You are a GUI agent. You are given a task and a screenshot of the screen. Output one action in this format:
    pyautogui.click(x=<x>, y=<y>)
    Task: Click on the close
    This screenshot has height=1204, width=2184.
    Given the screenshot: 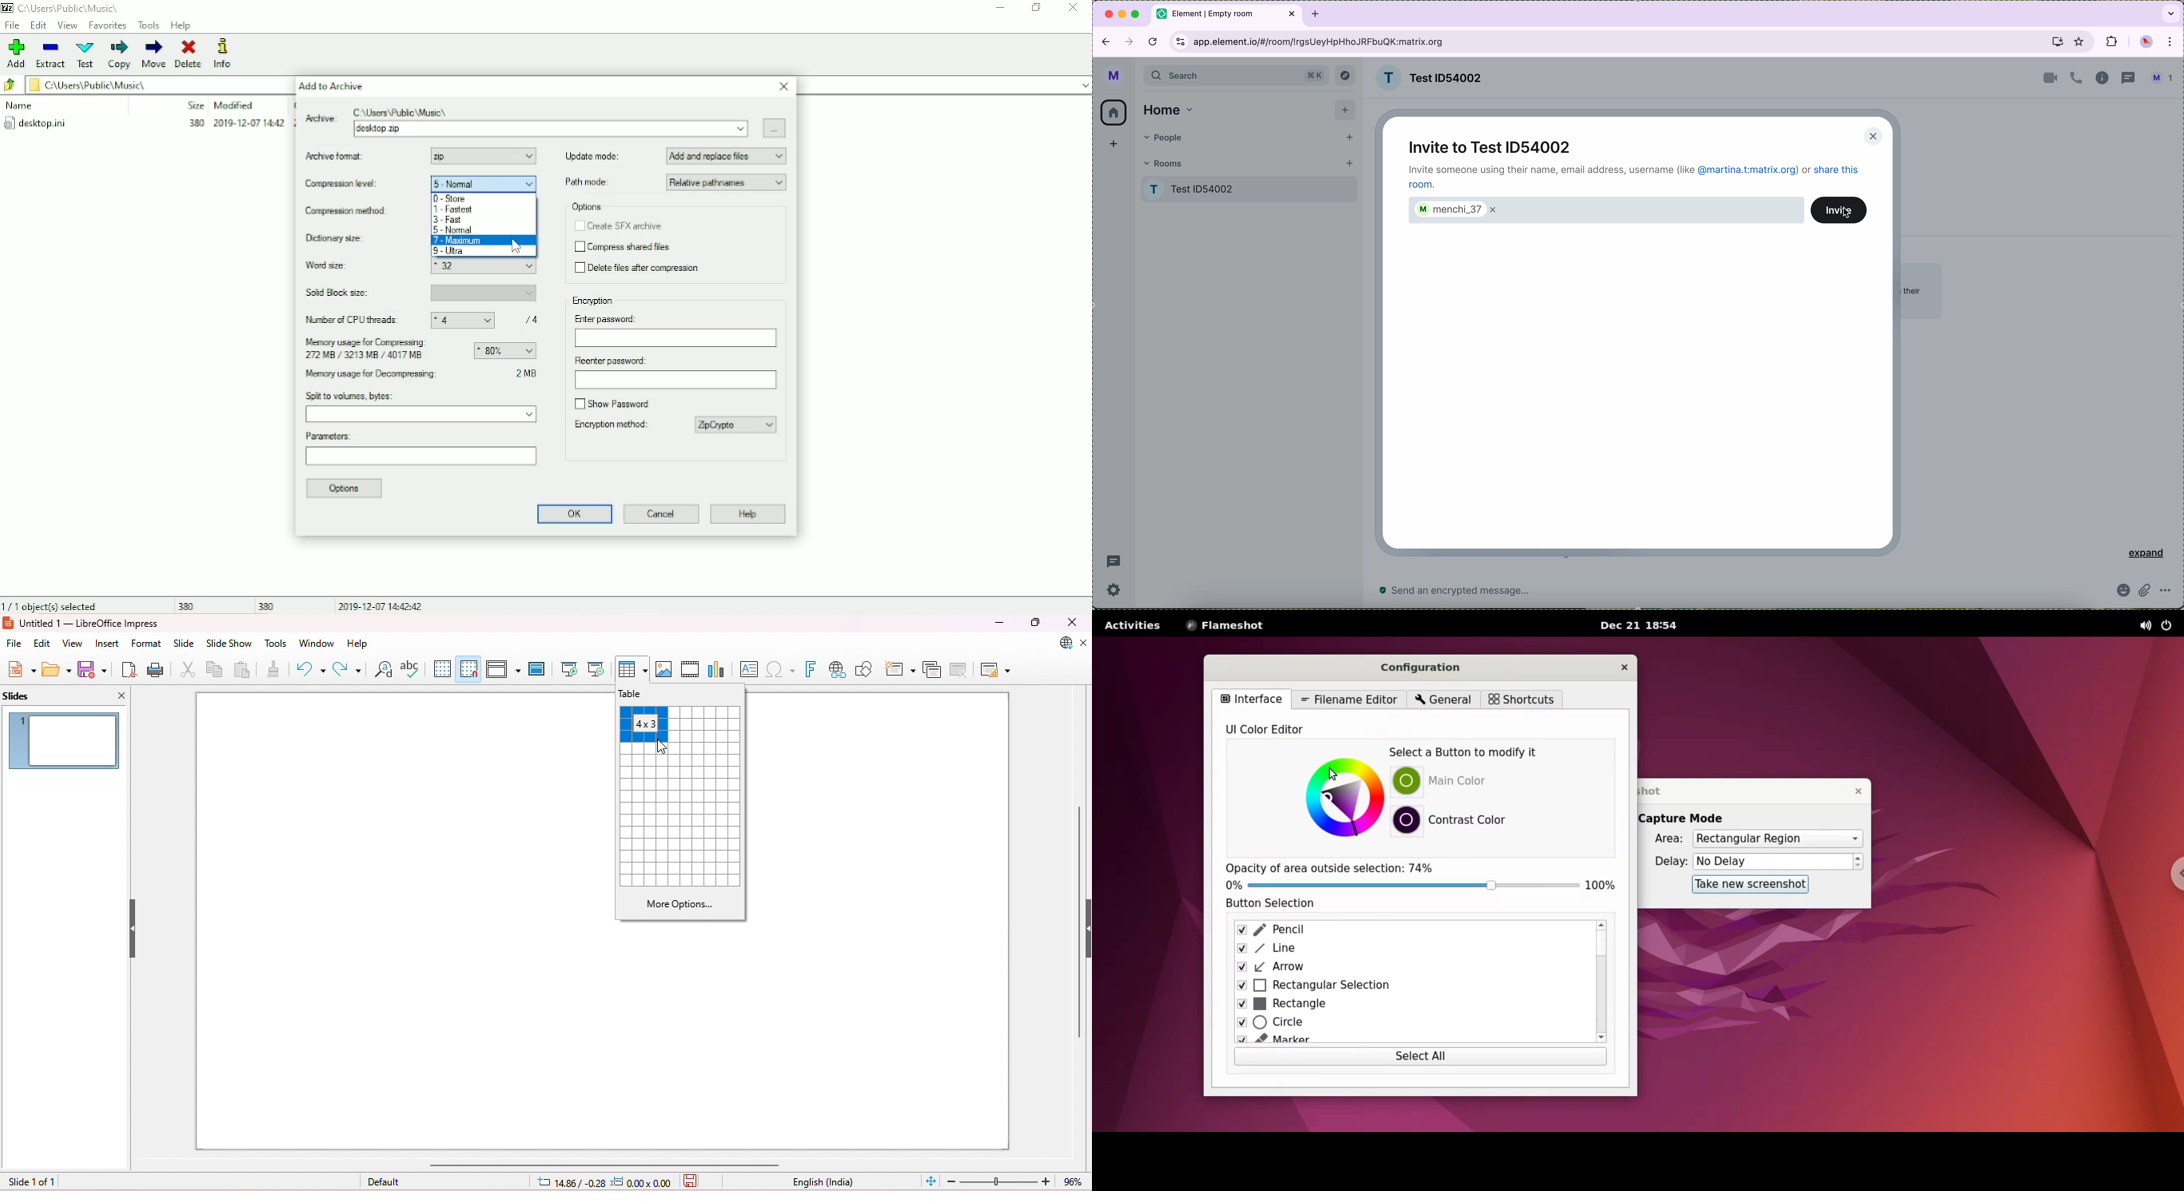 What is the action you would take?
    pyautogui.click(x=1070, y=623)
    